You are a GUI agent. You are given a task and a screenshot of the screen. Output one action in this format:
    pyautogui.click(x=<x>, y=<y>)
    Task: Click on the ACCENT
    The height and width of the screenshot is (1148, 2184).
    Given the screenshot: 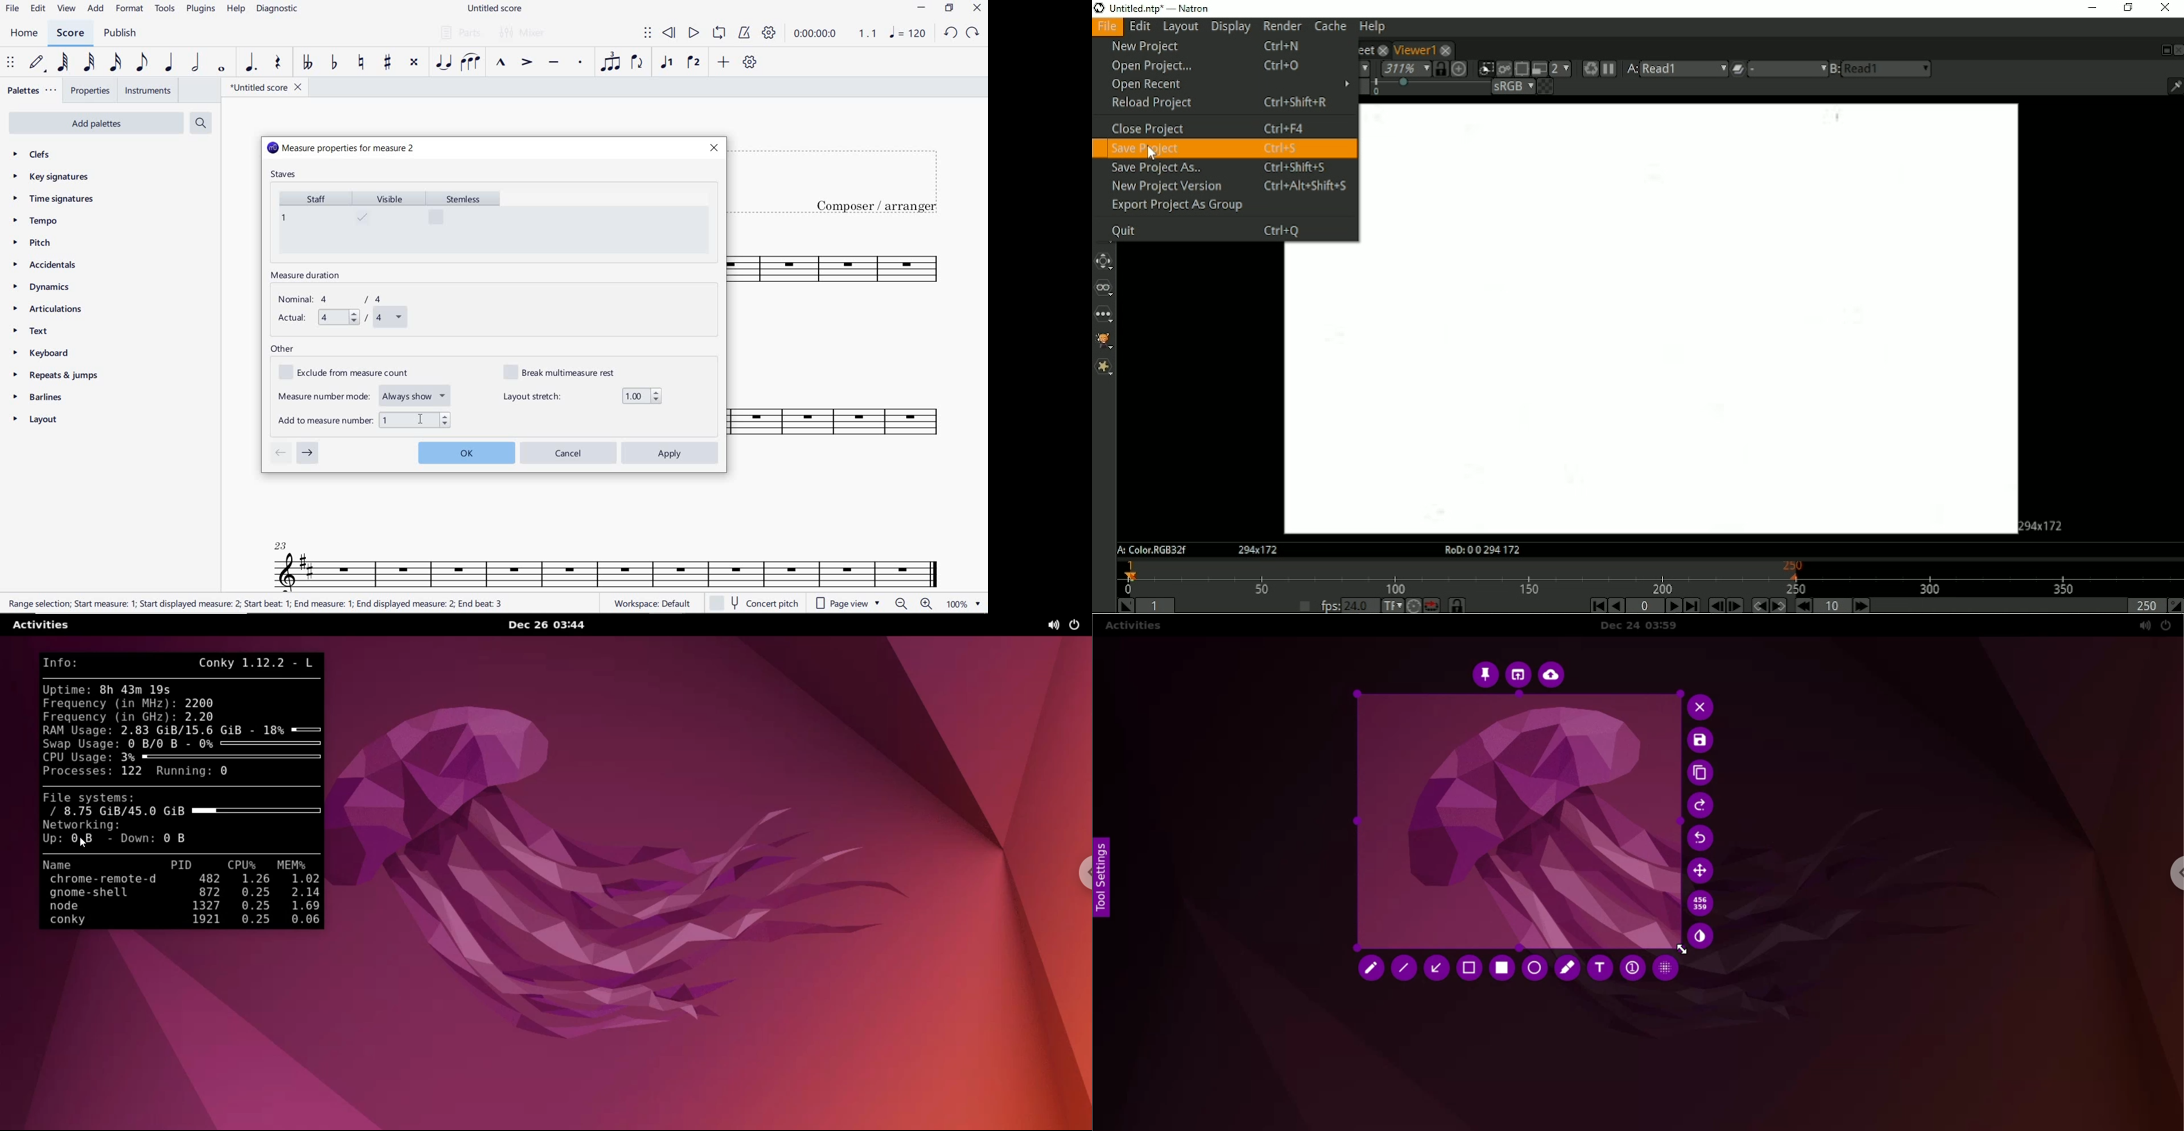 What is the action you would take?
    pyautogui.click(x=526, y=64)
    